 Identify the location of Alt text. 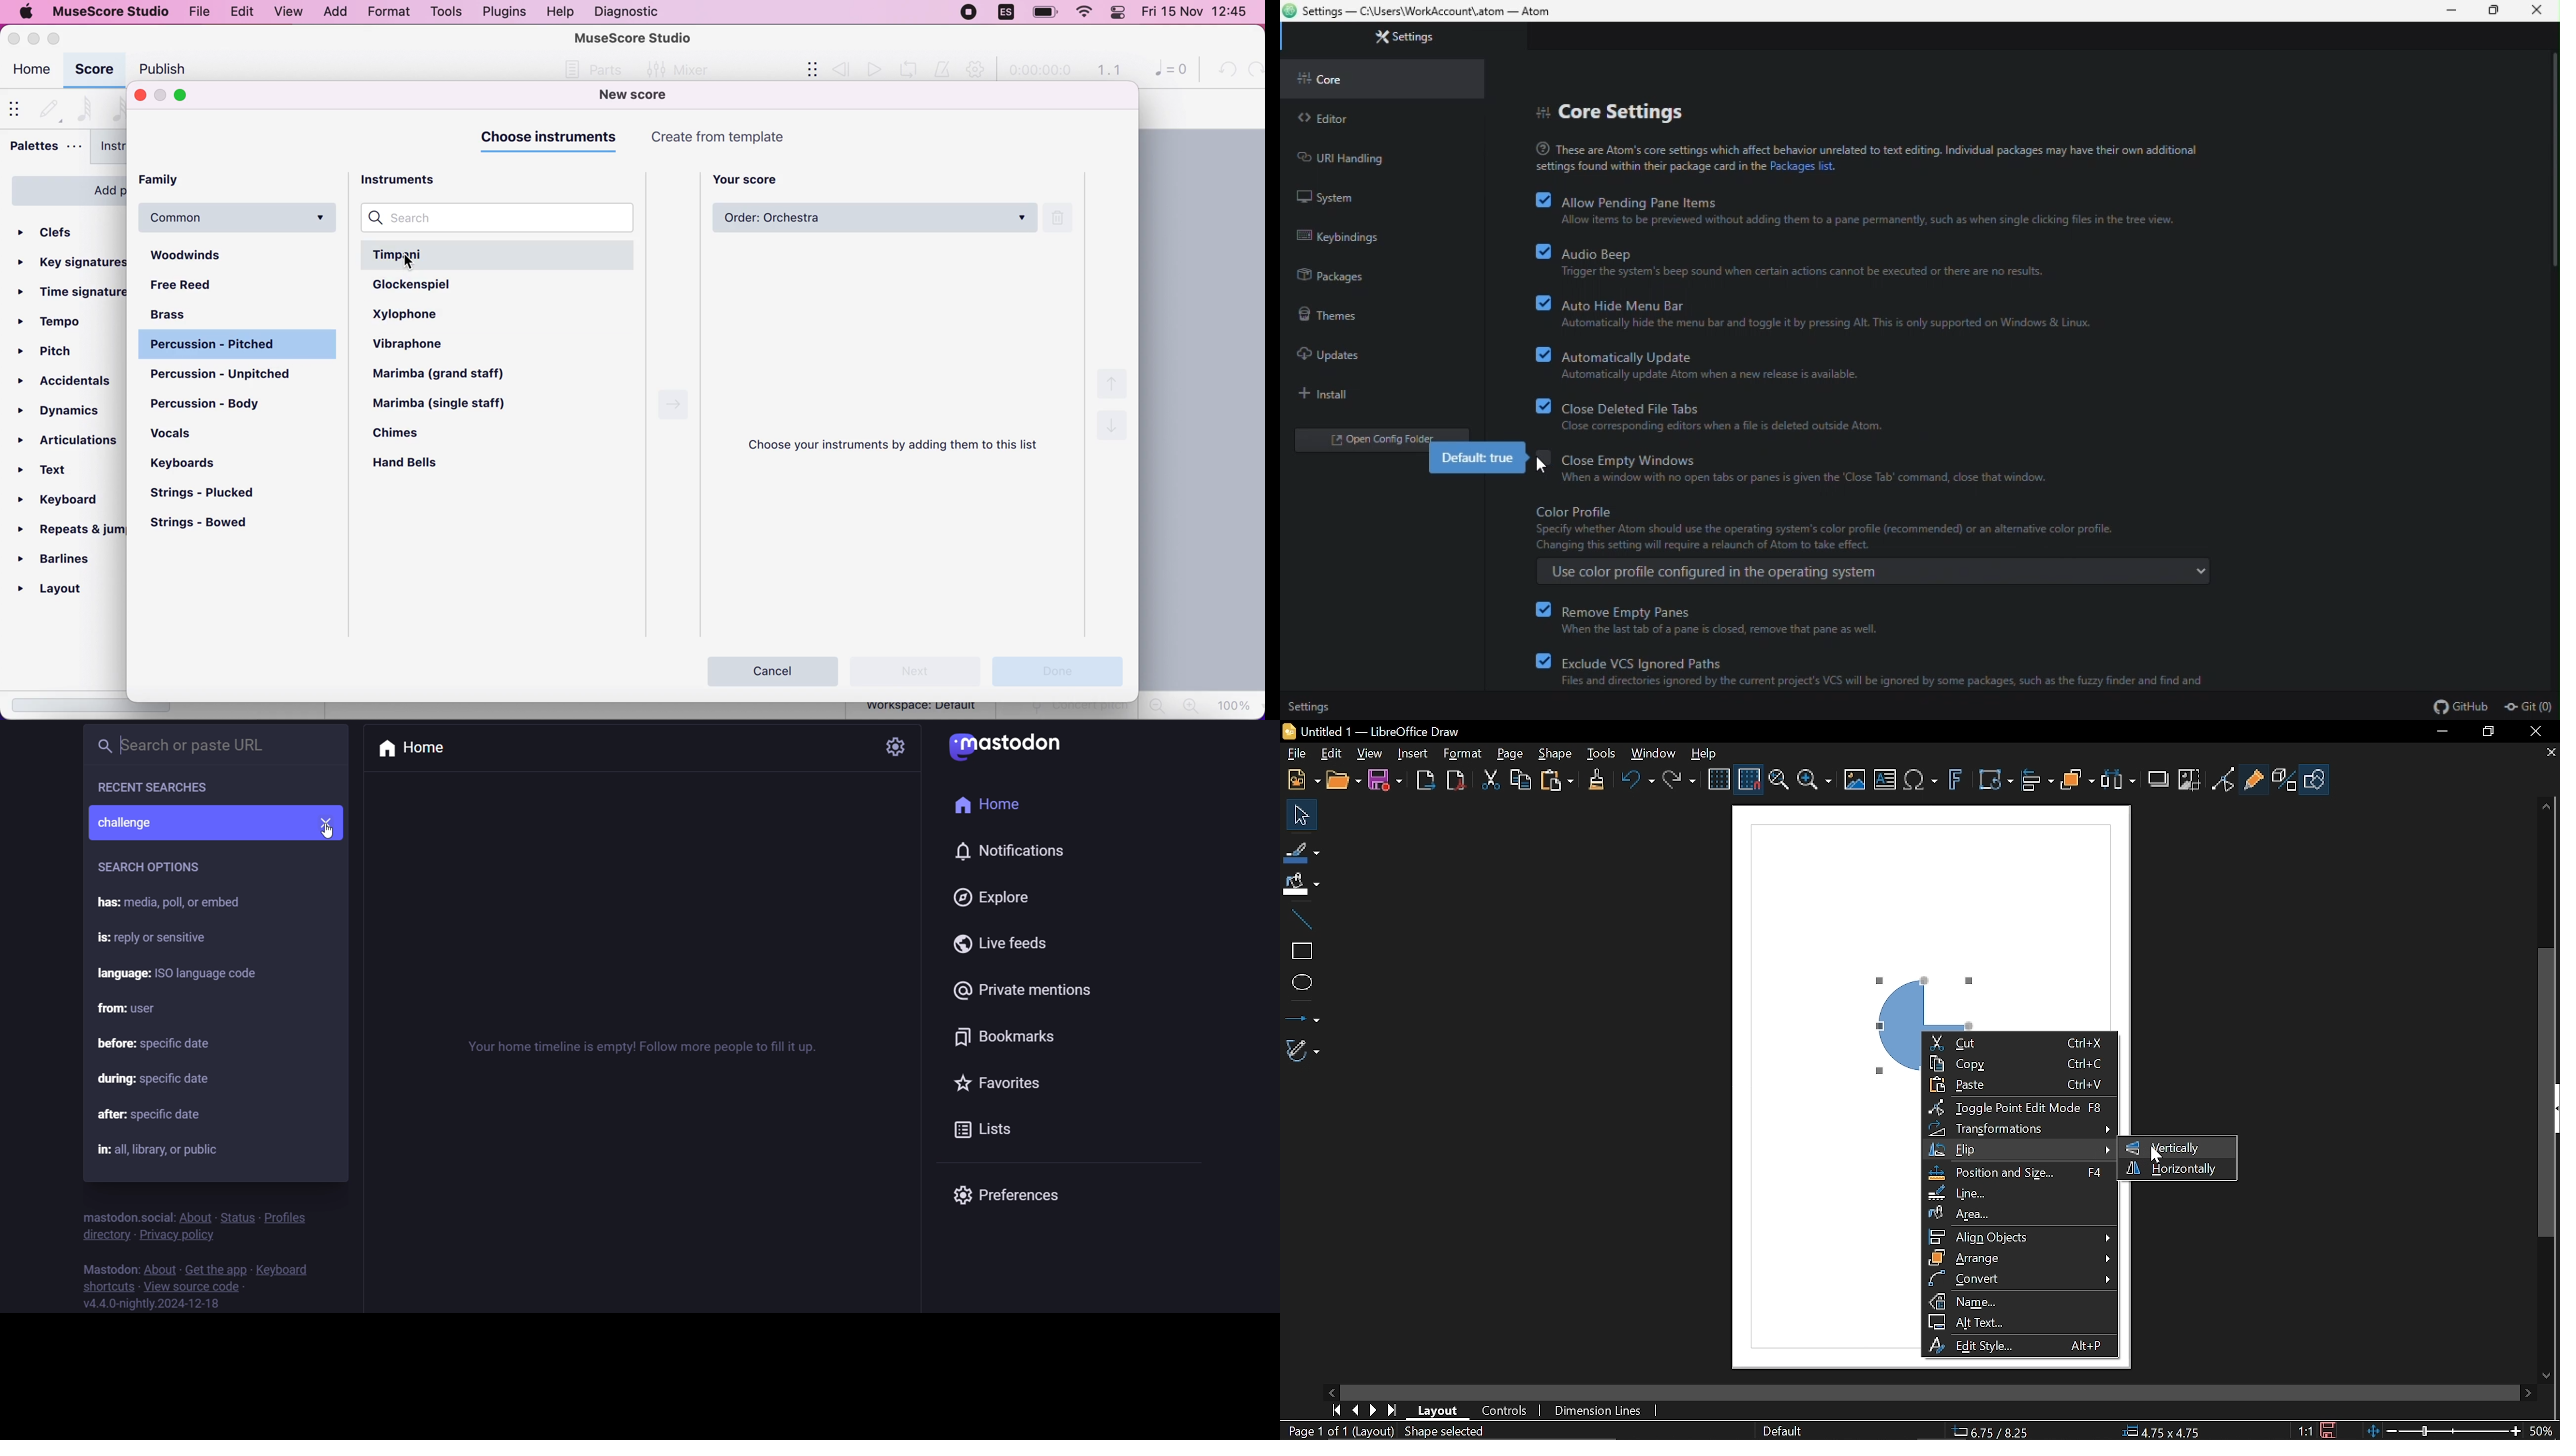
(2018, 1322).